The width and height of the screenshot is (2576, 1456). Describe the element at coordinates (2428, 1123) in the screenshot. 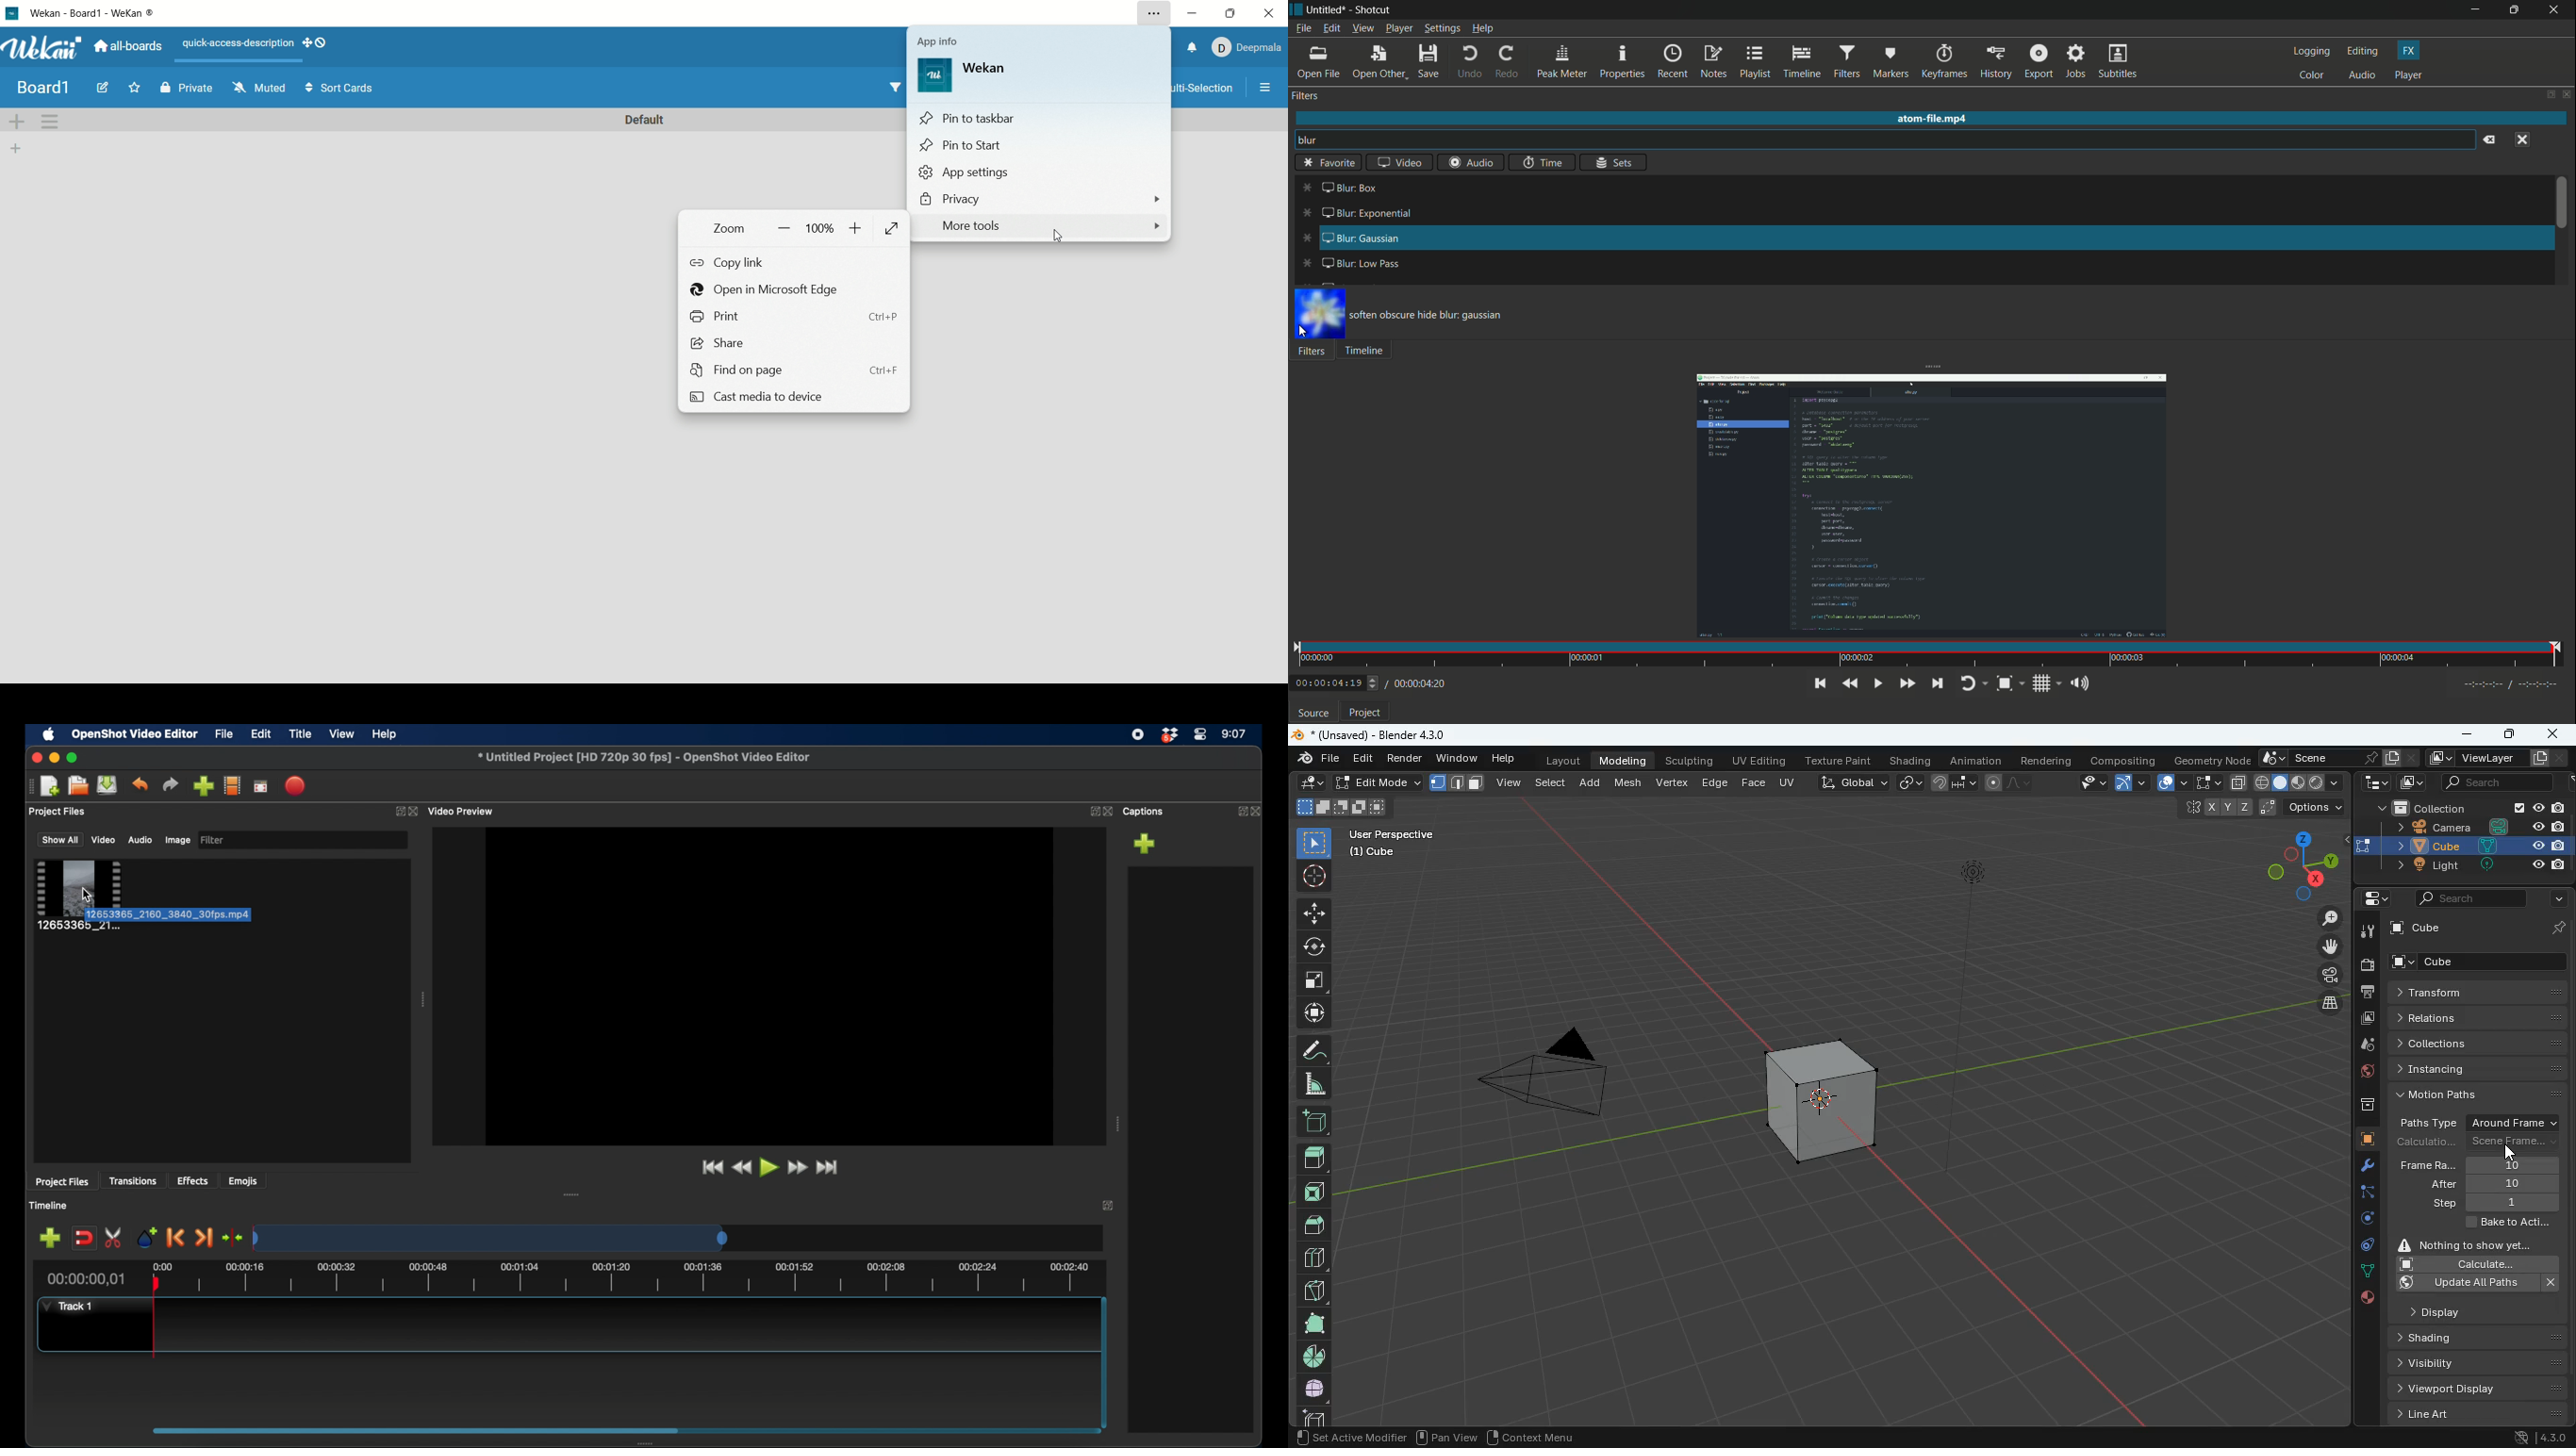

I see `paths type` at that location.